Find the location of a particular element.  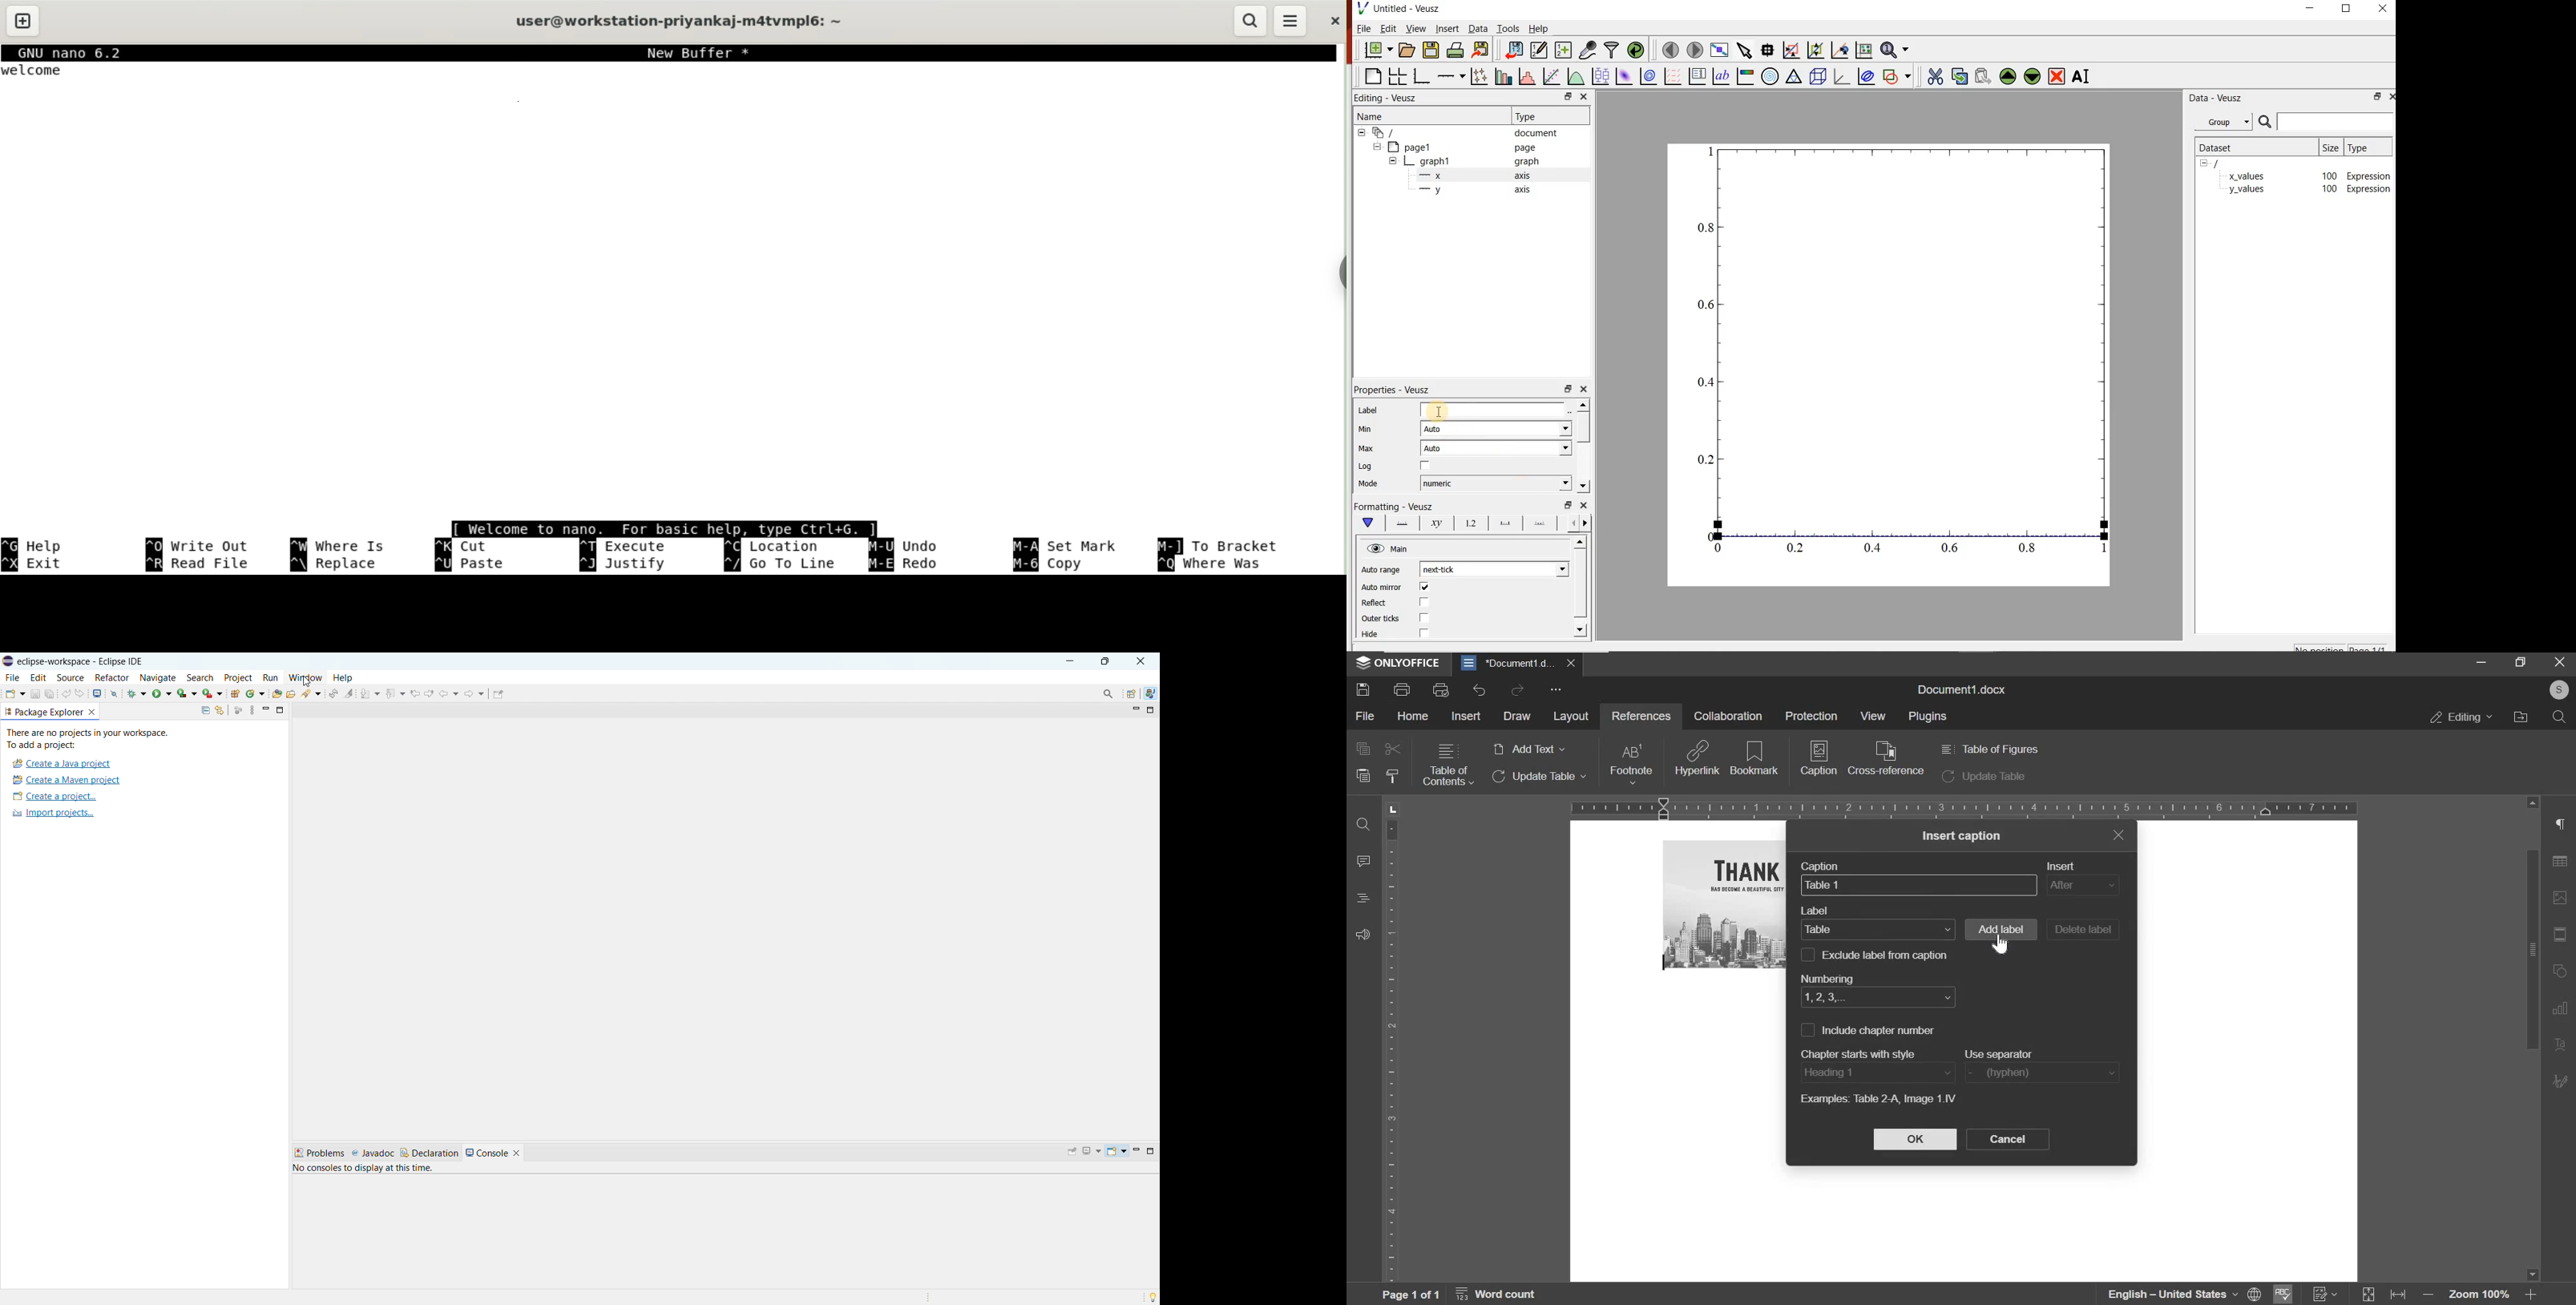

tick label is located at coordinates (1472, 523).